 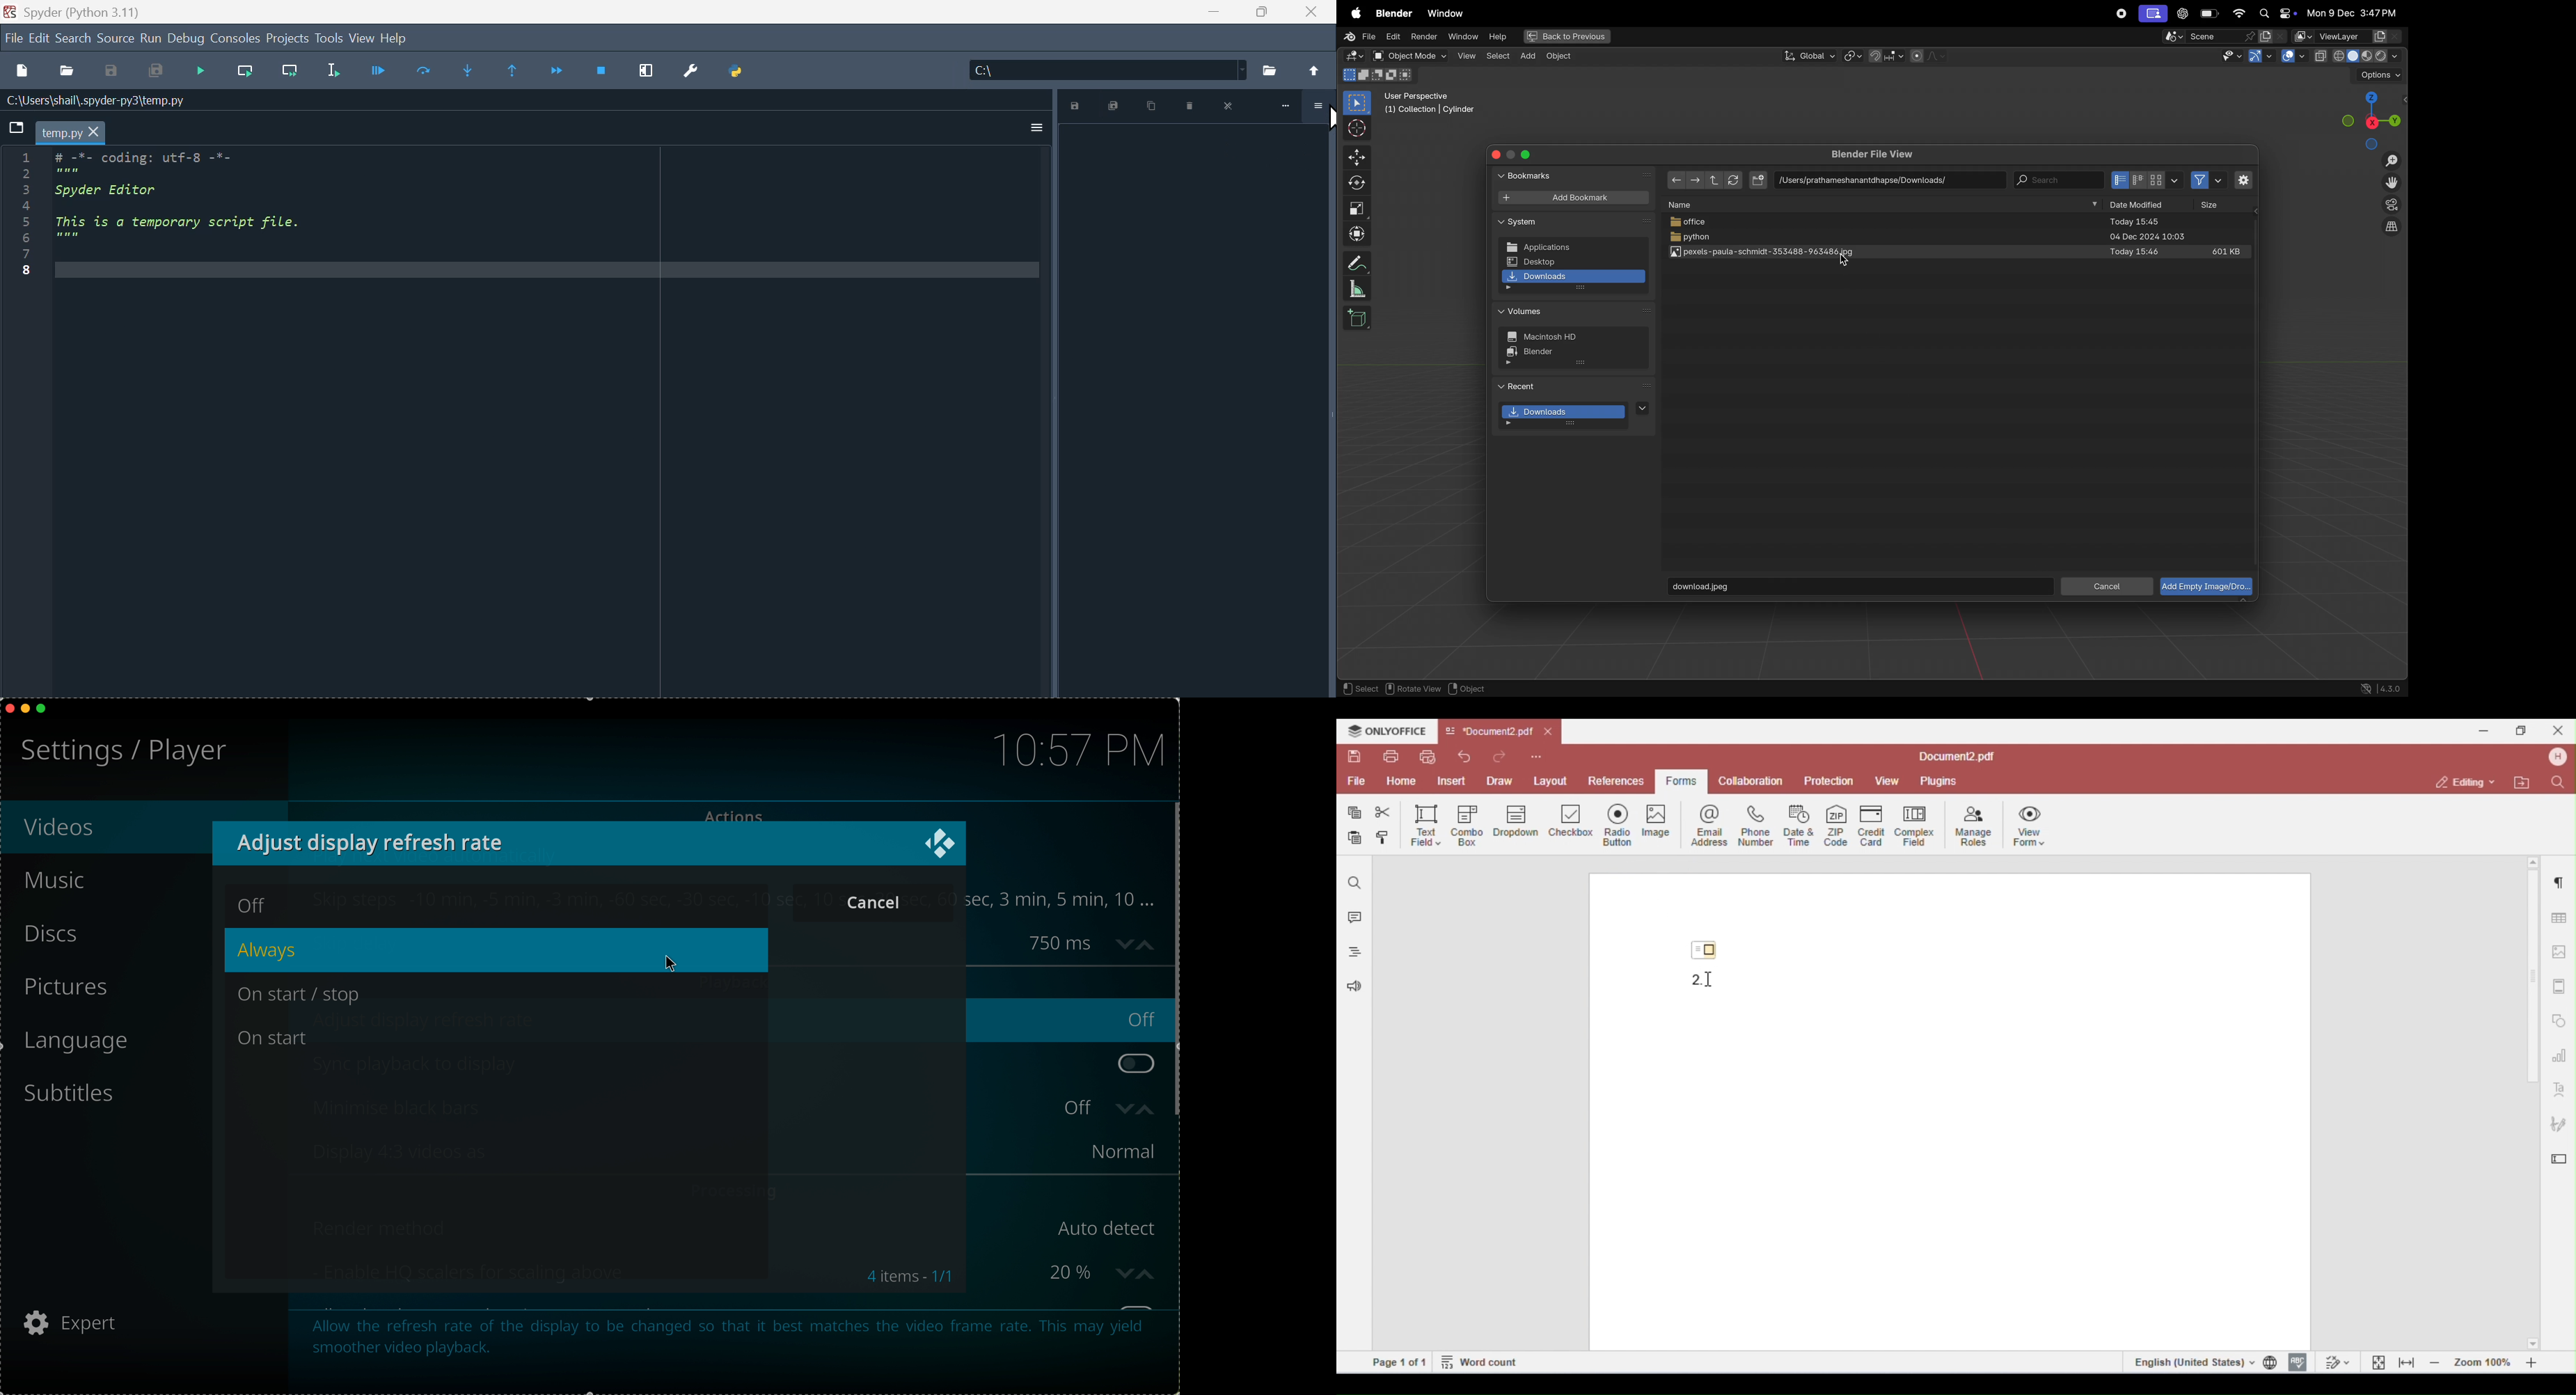 What do you see at coordinates (1391, 11) in the screenshot?
I see `Blender` at bounding box center [1391, 11].